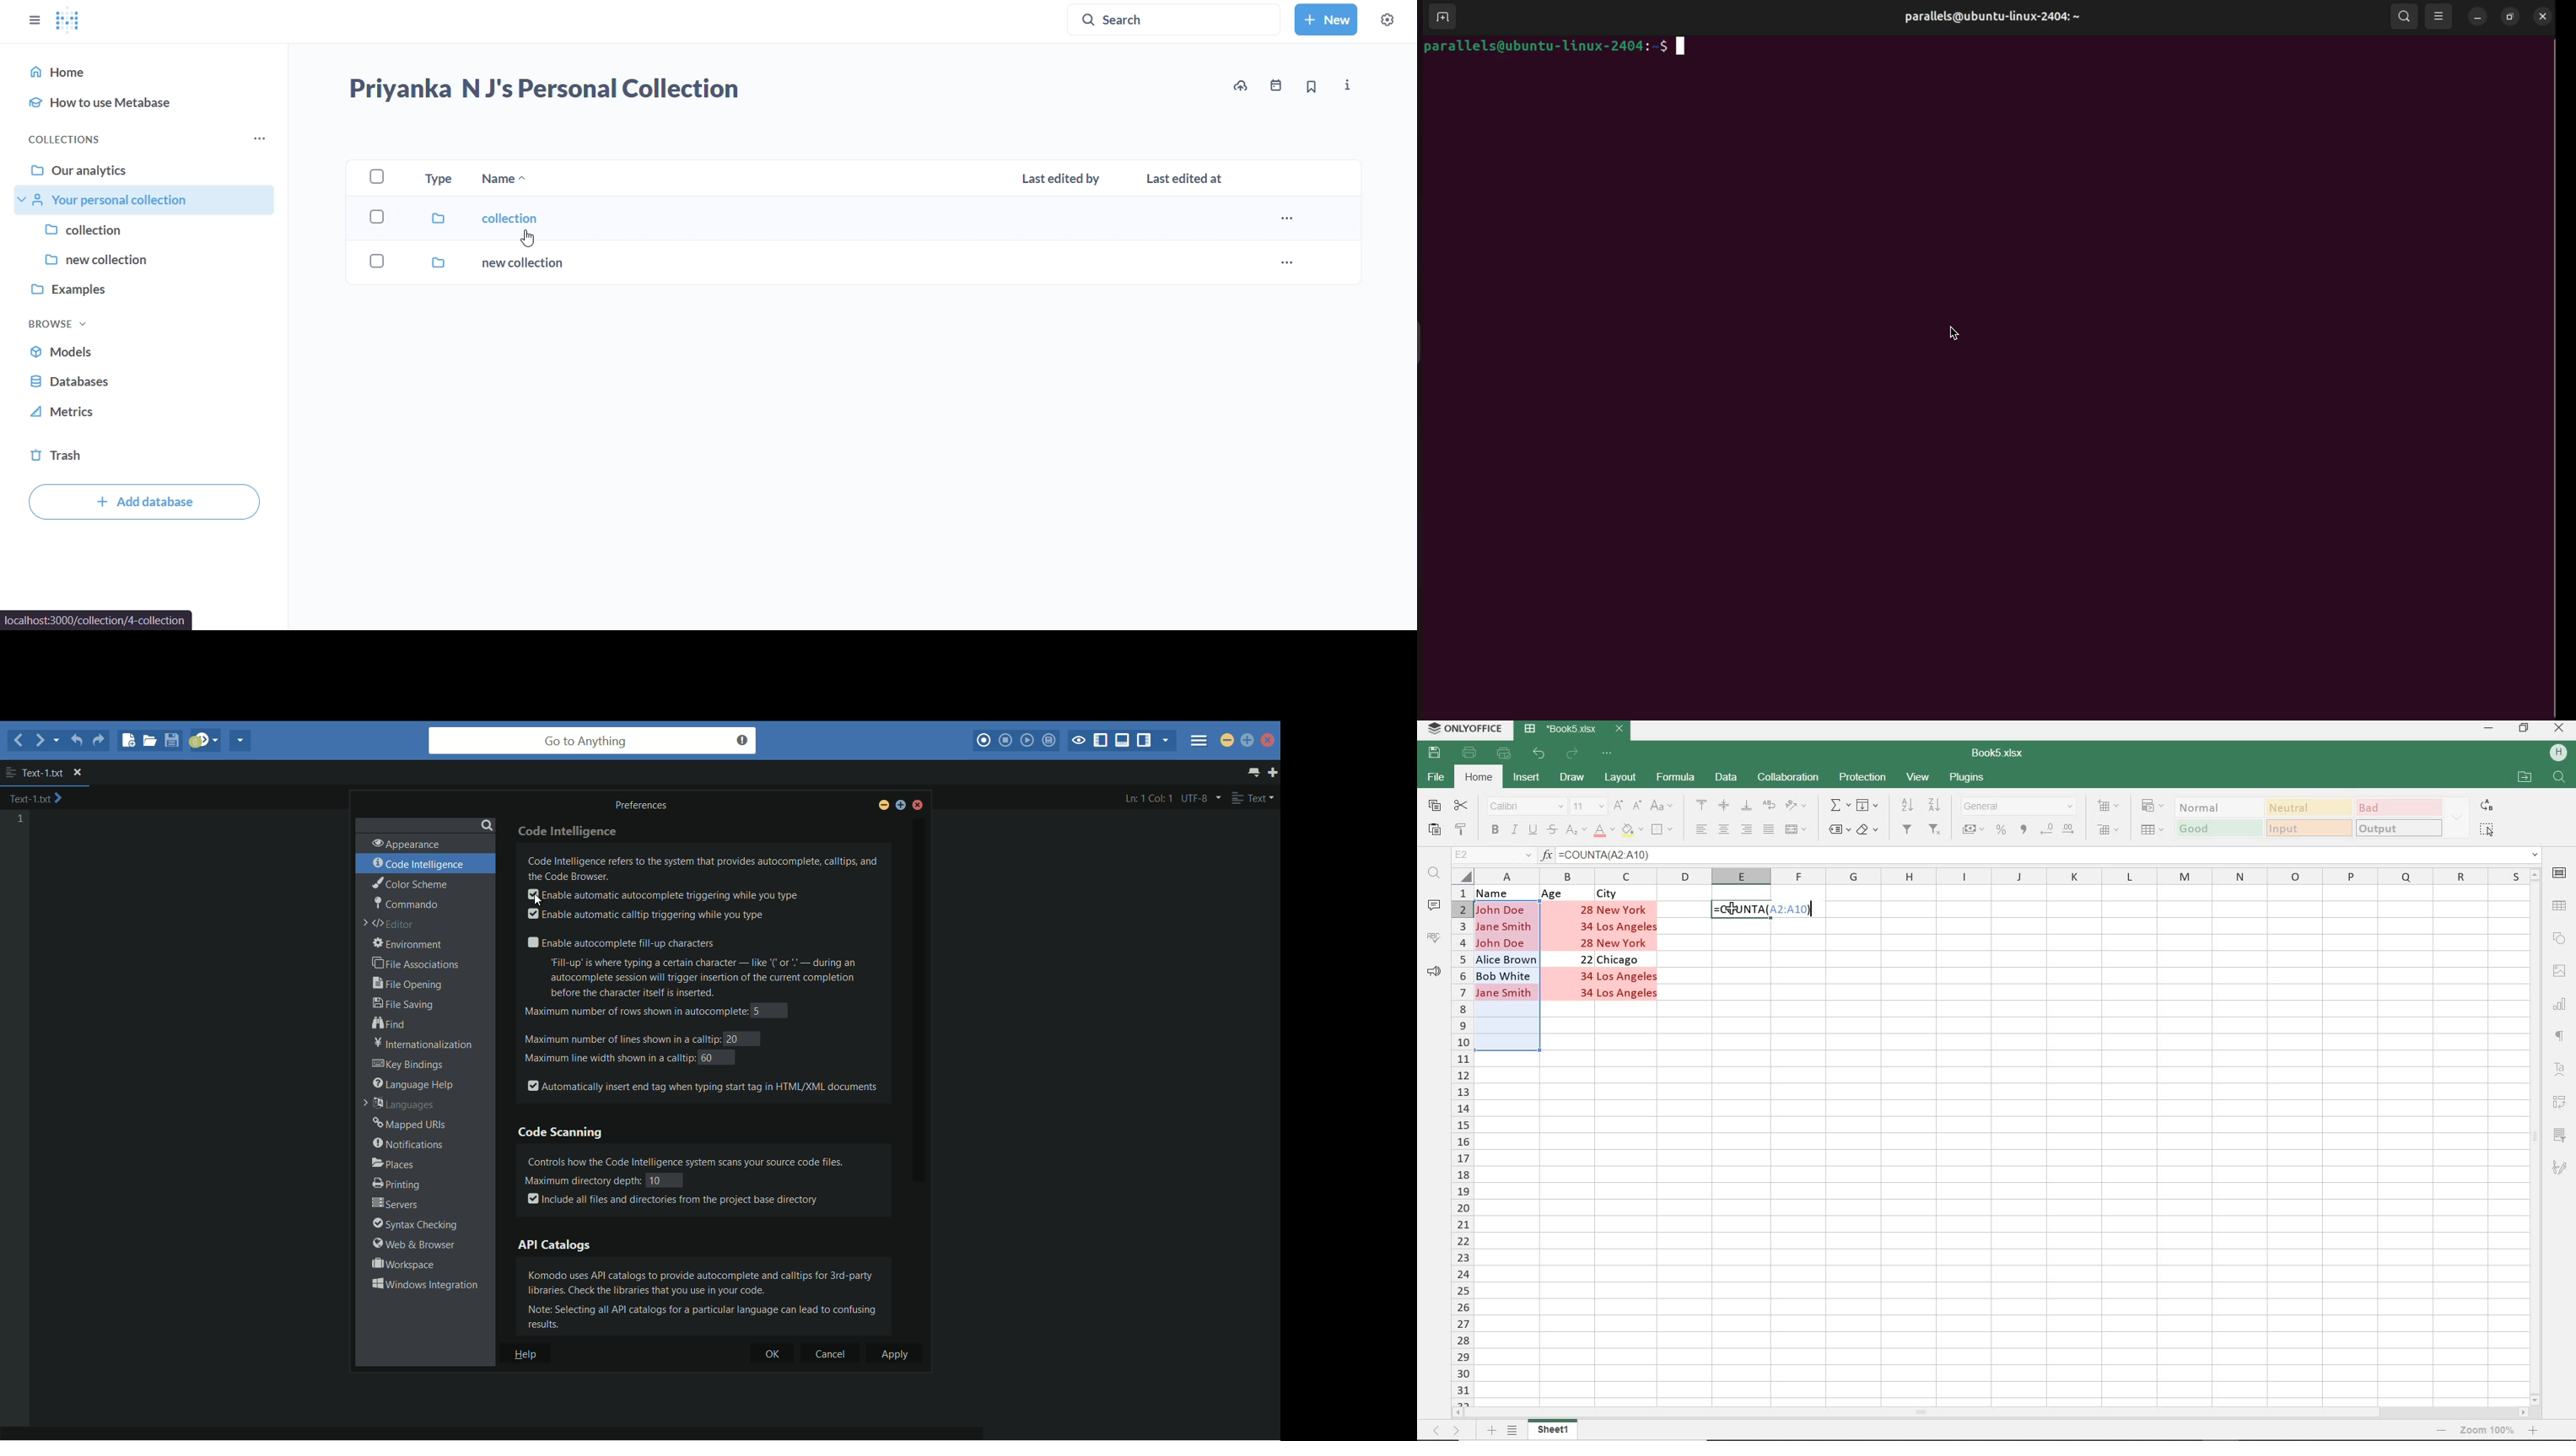  What do you see at coordinates (37, 740) in the screenshot?
I see `forward` at bounding box center [37, 740].